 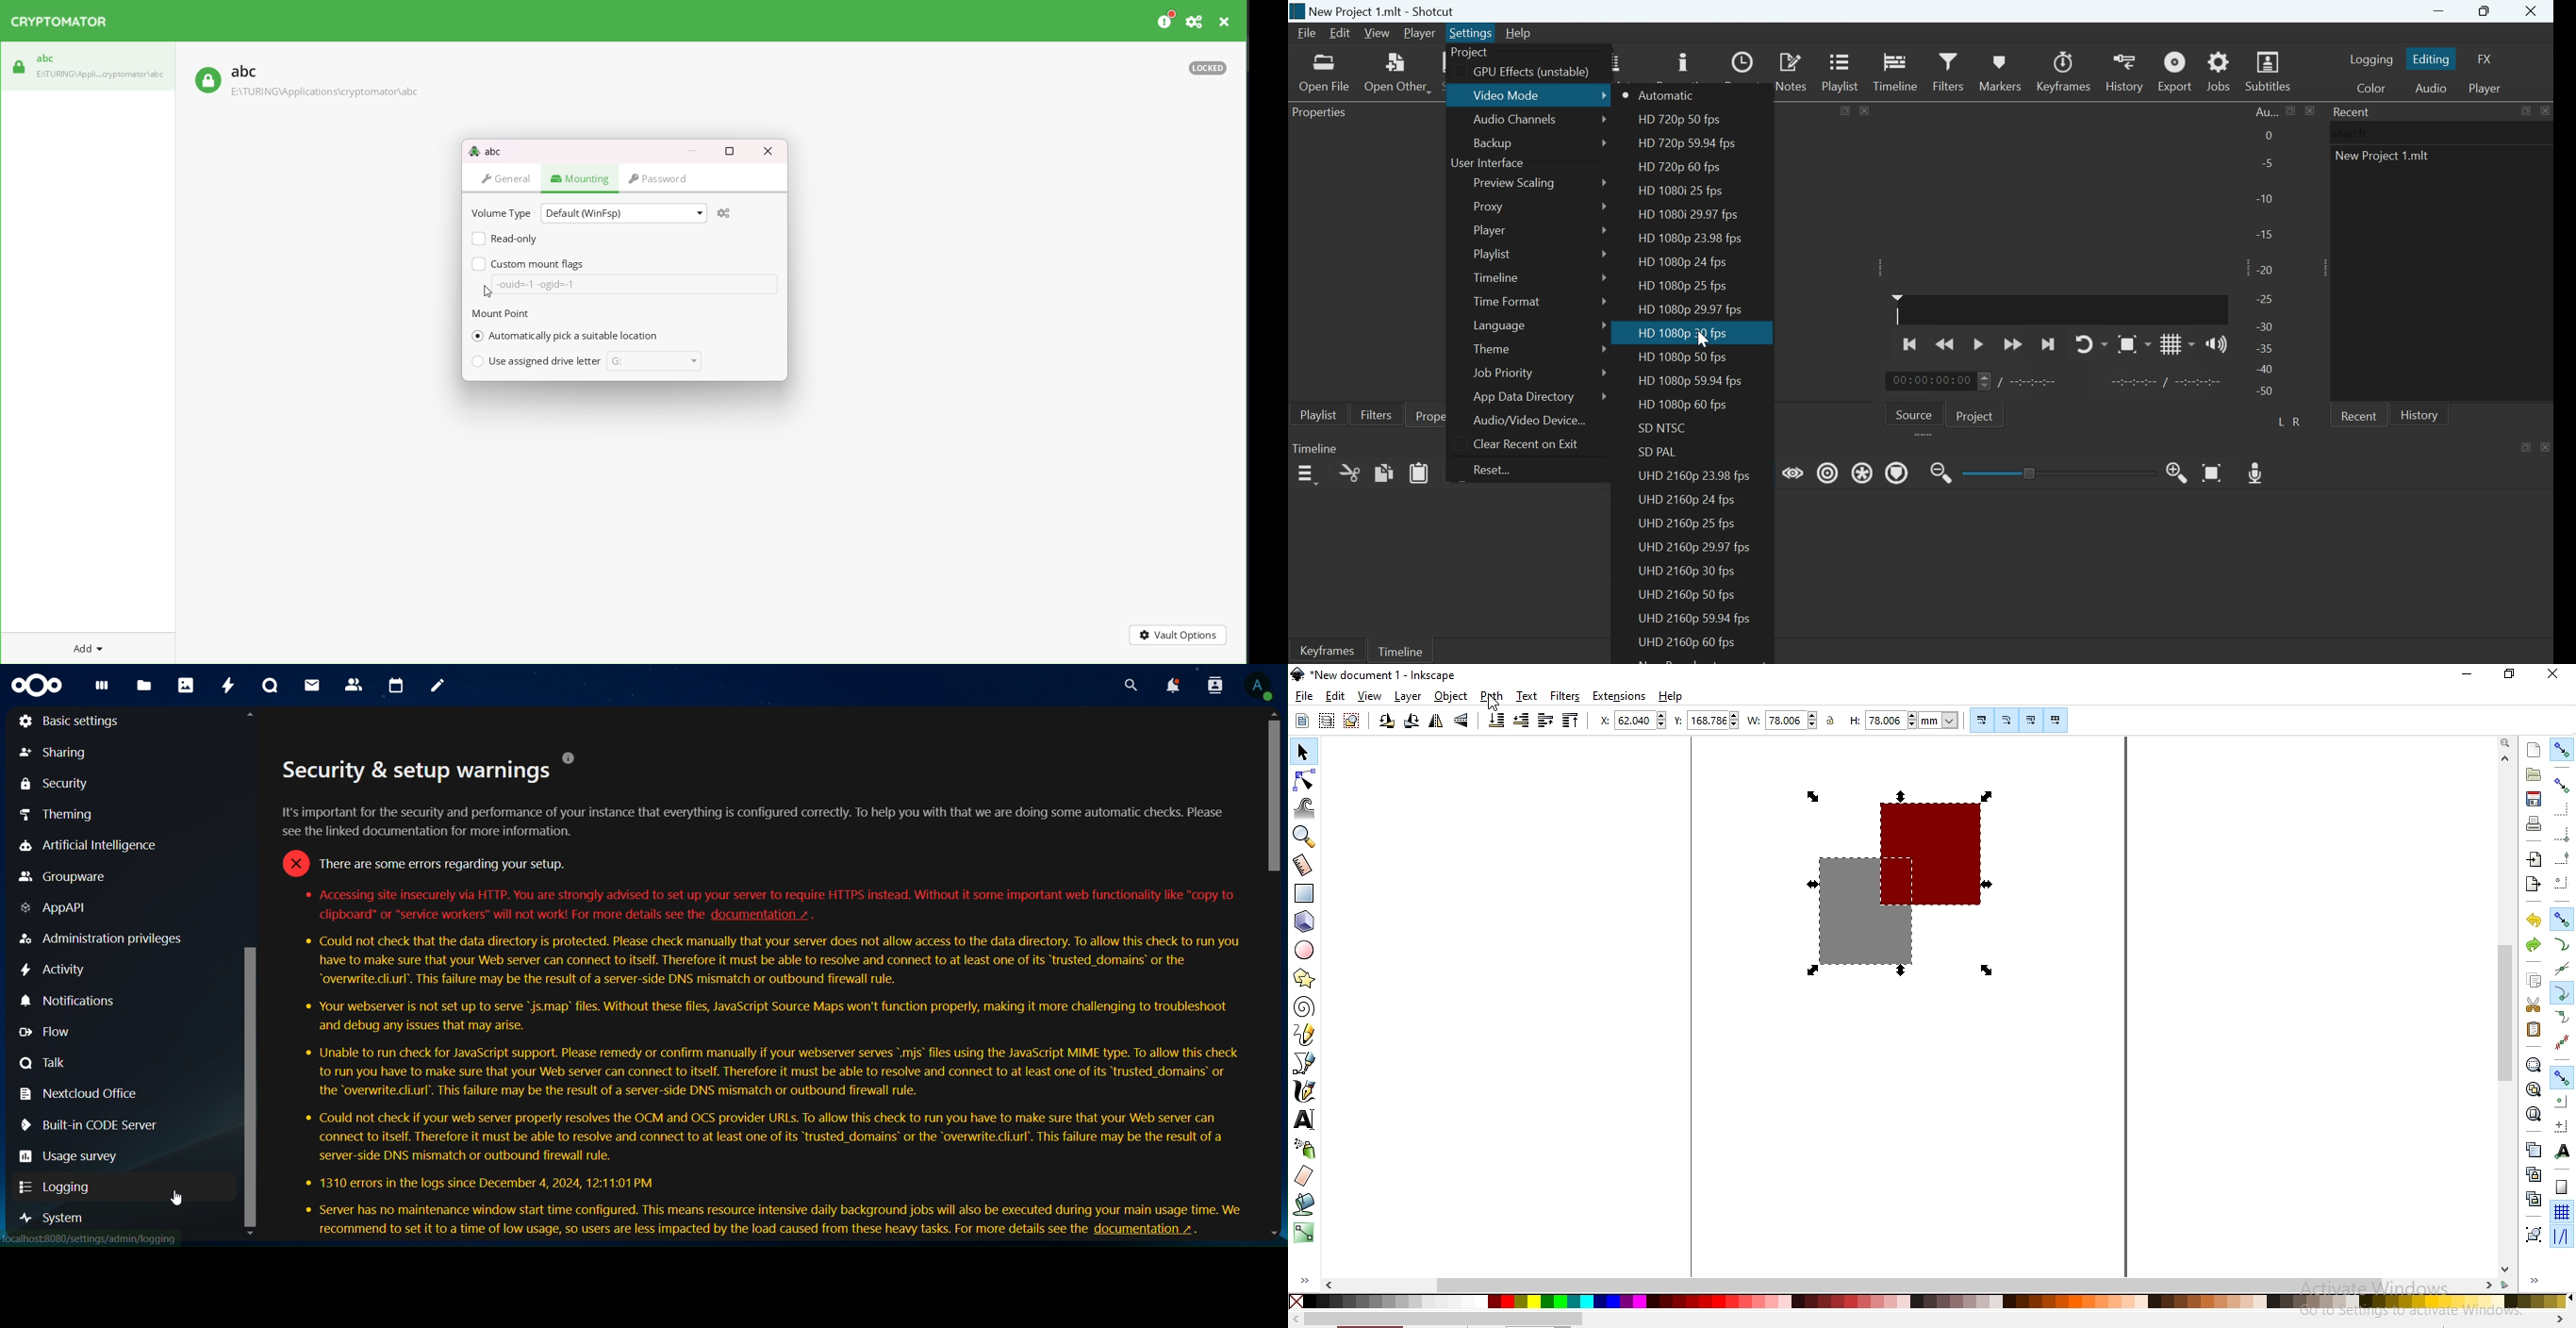 I want to click on Theme, so click(x=1494, y=347).